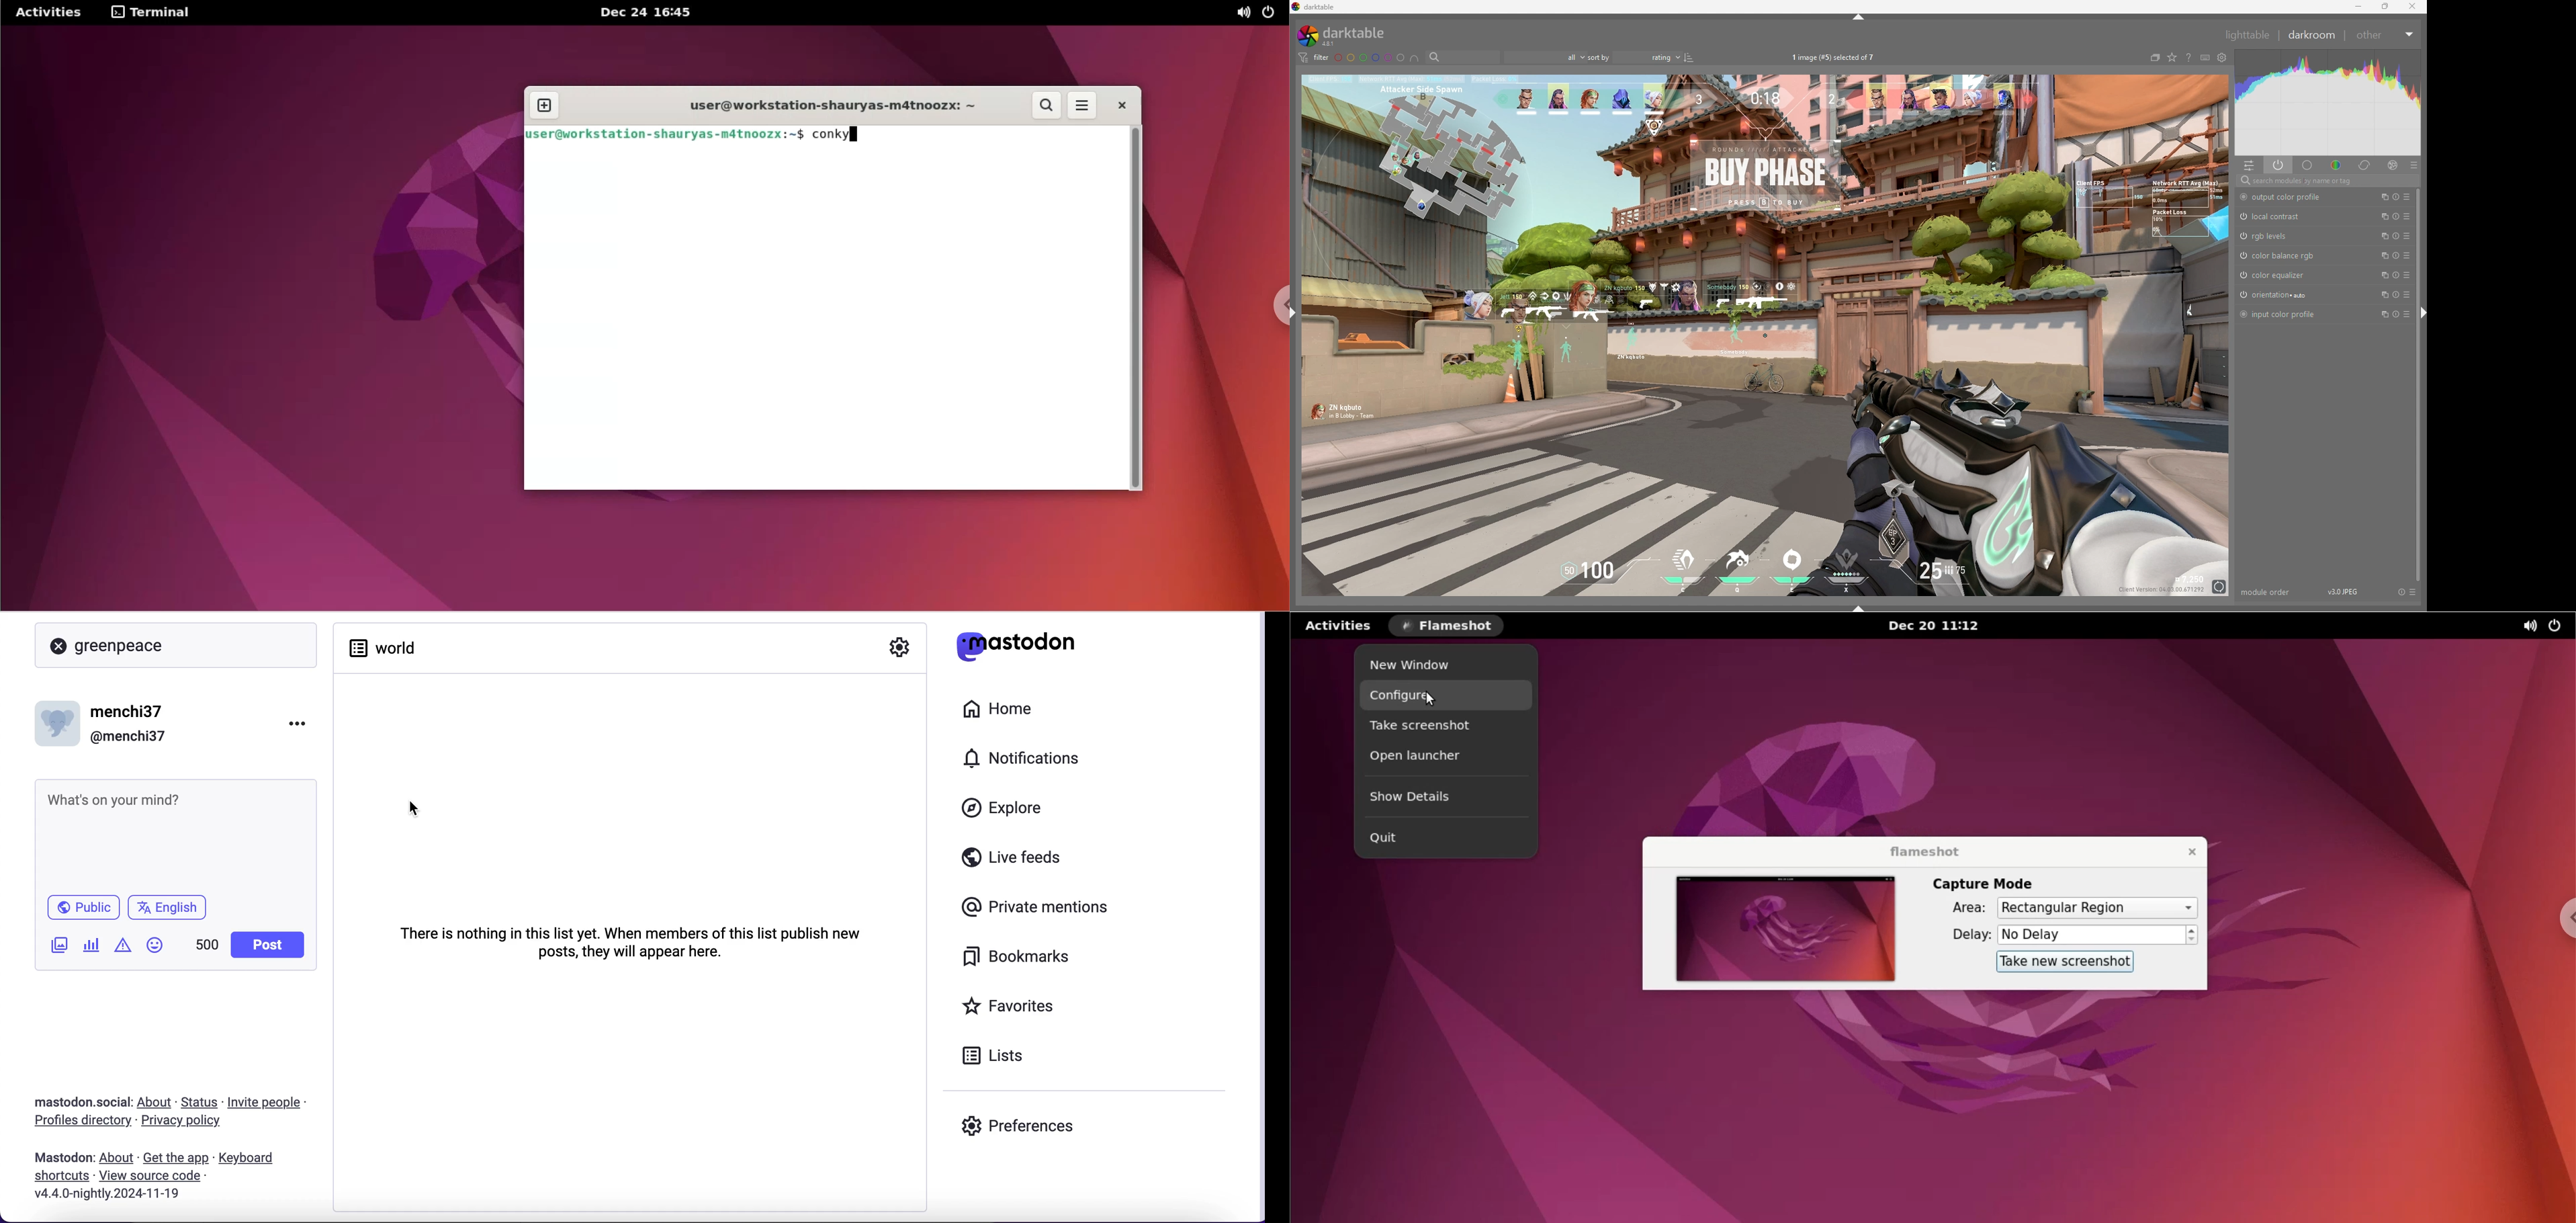  I want to click on reset, so click(2397, 294).